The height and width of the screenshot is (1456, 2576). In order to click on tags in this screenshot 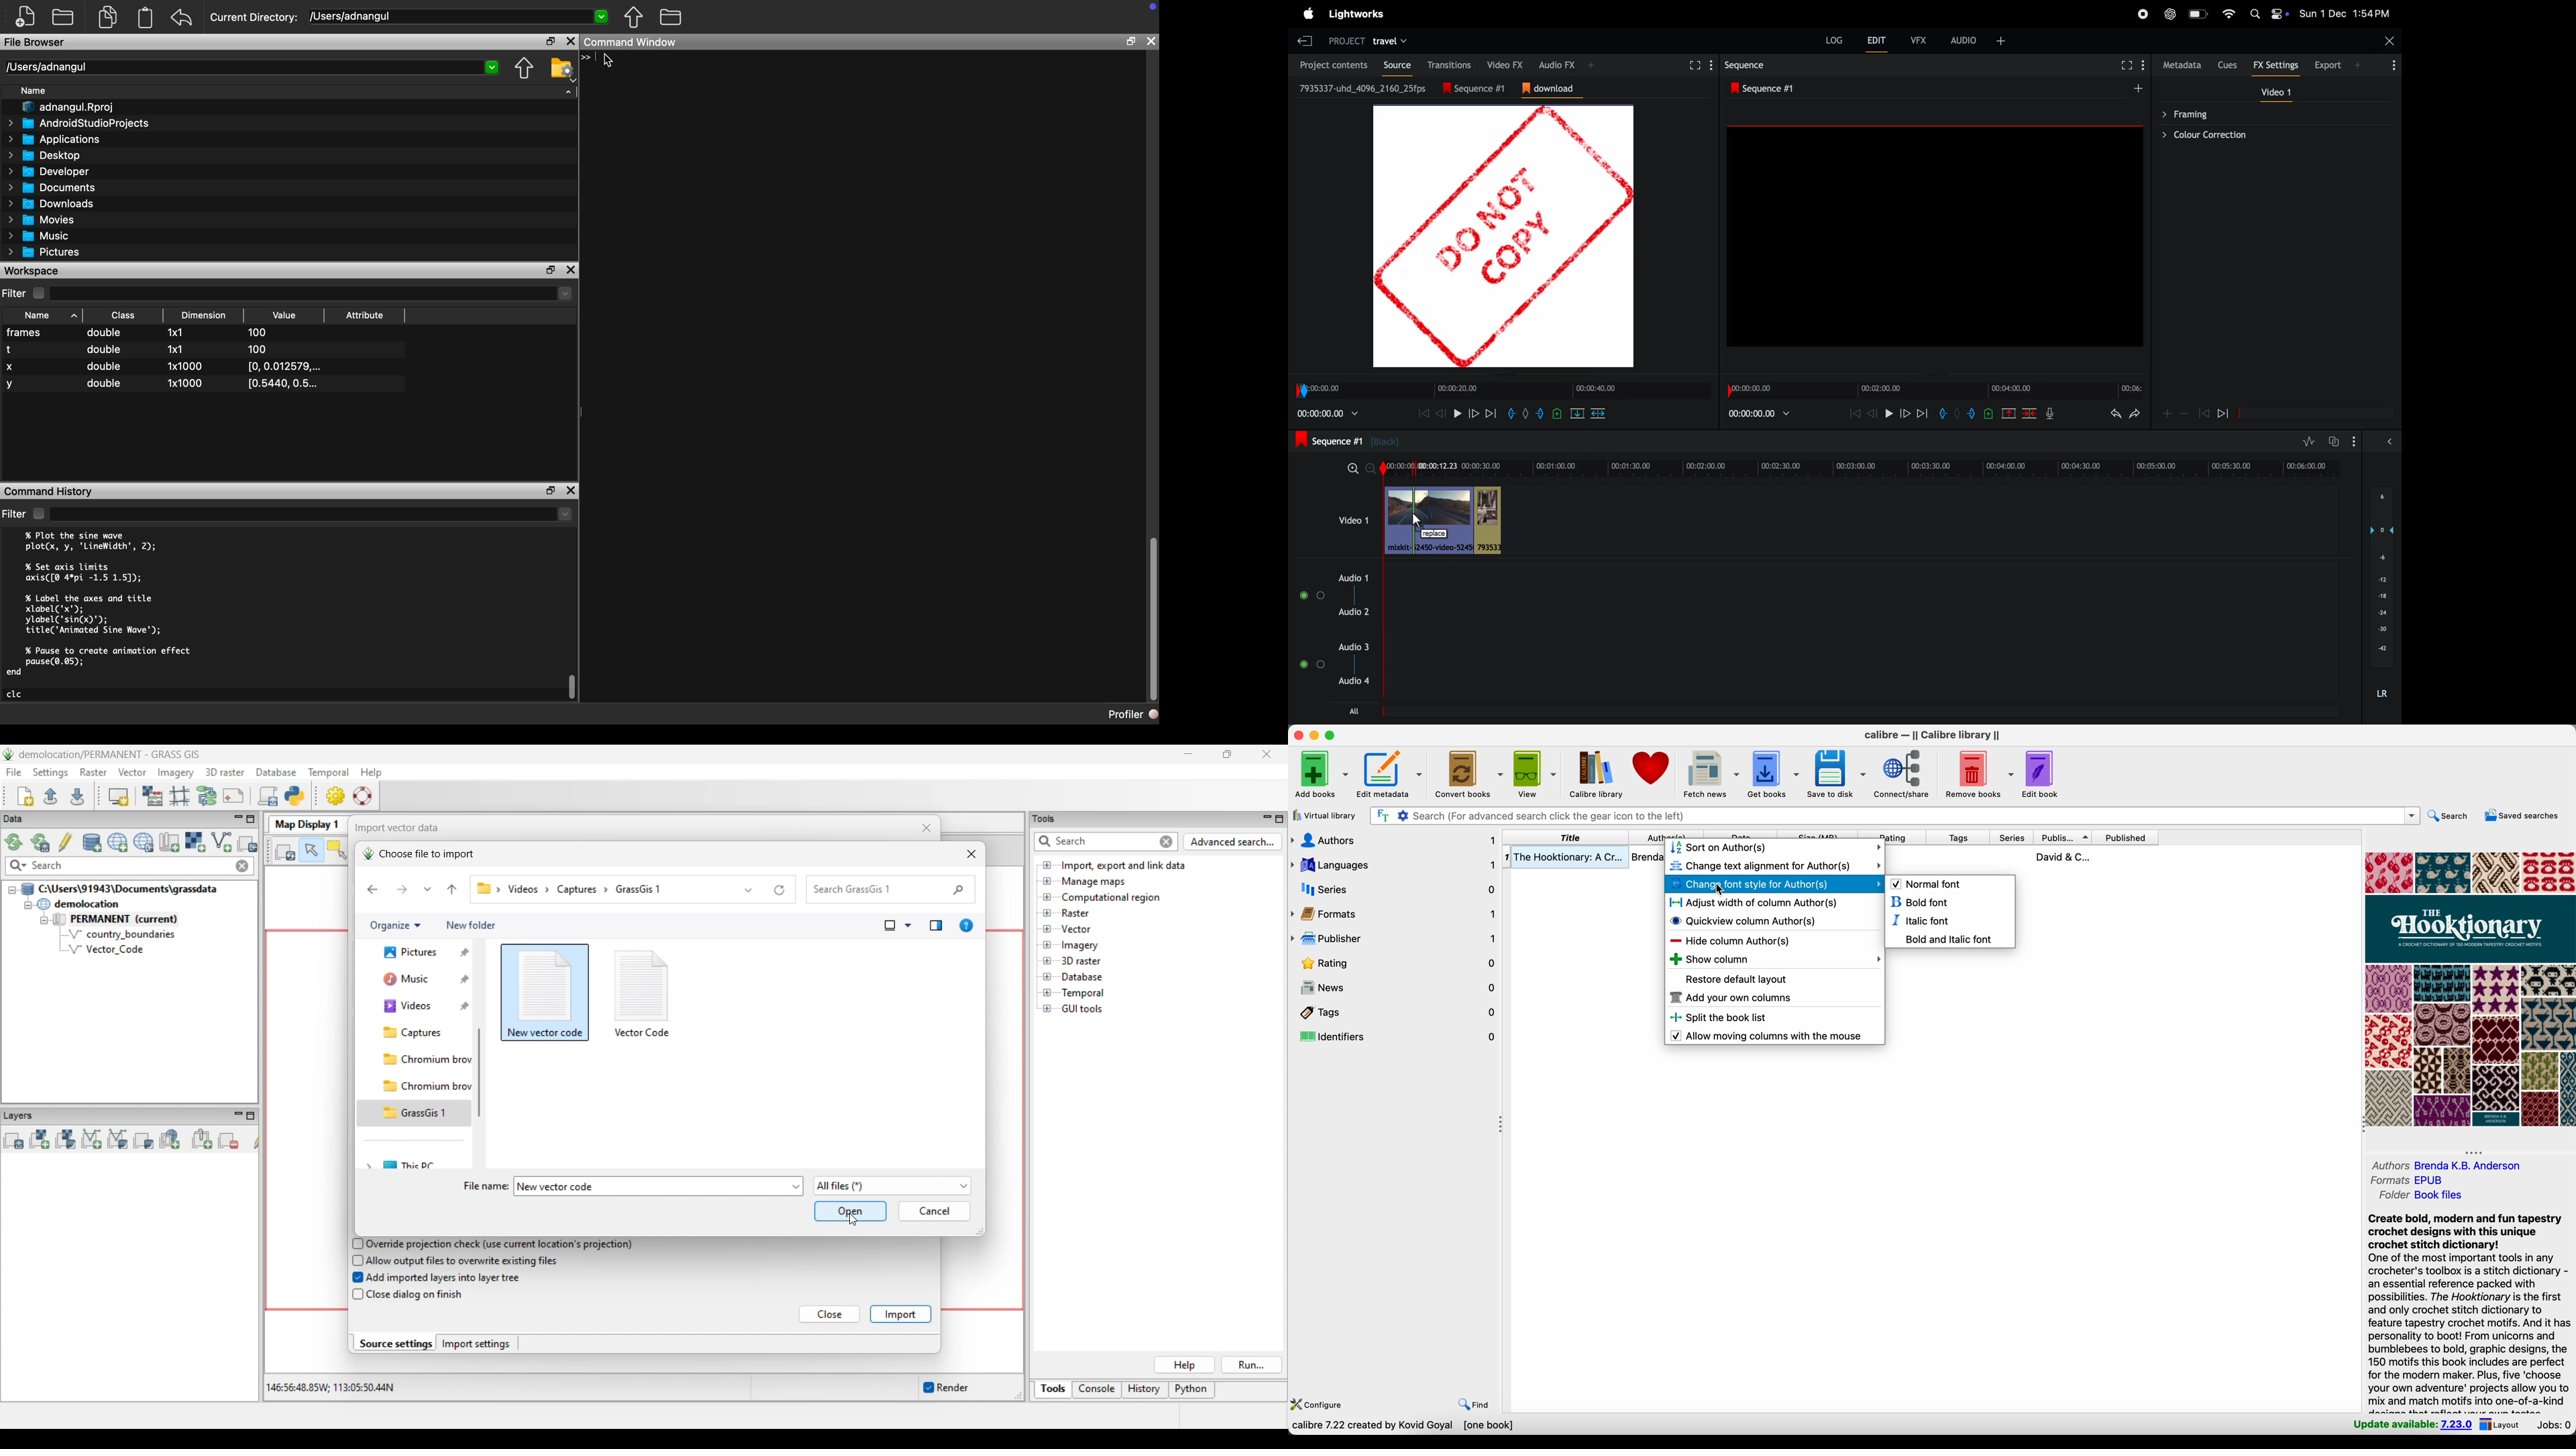, I will do `click(1958, 839)`.